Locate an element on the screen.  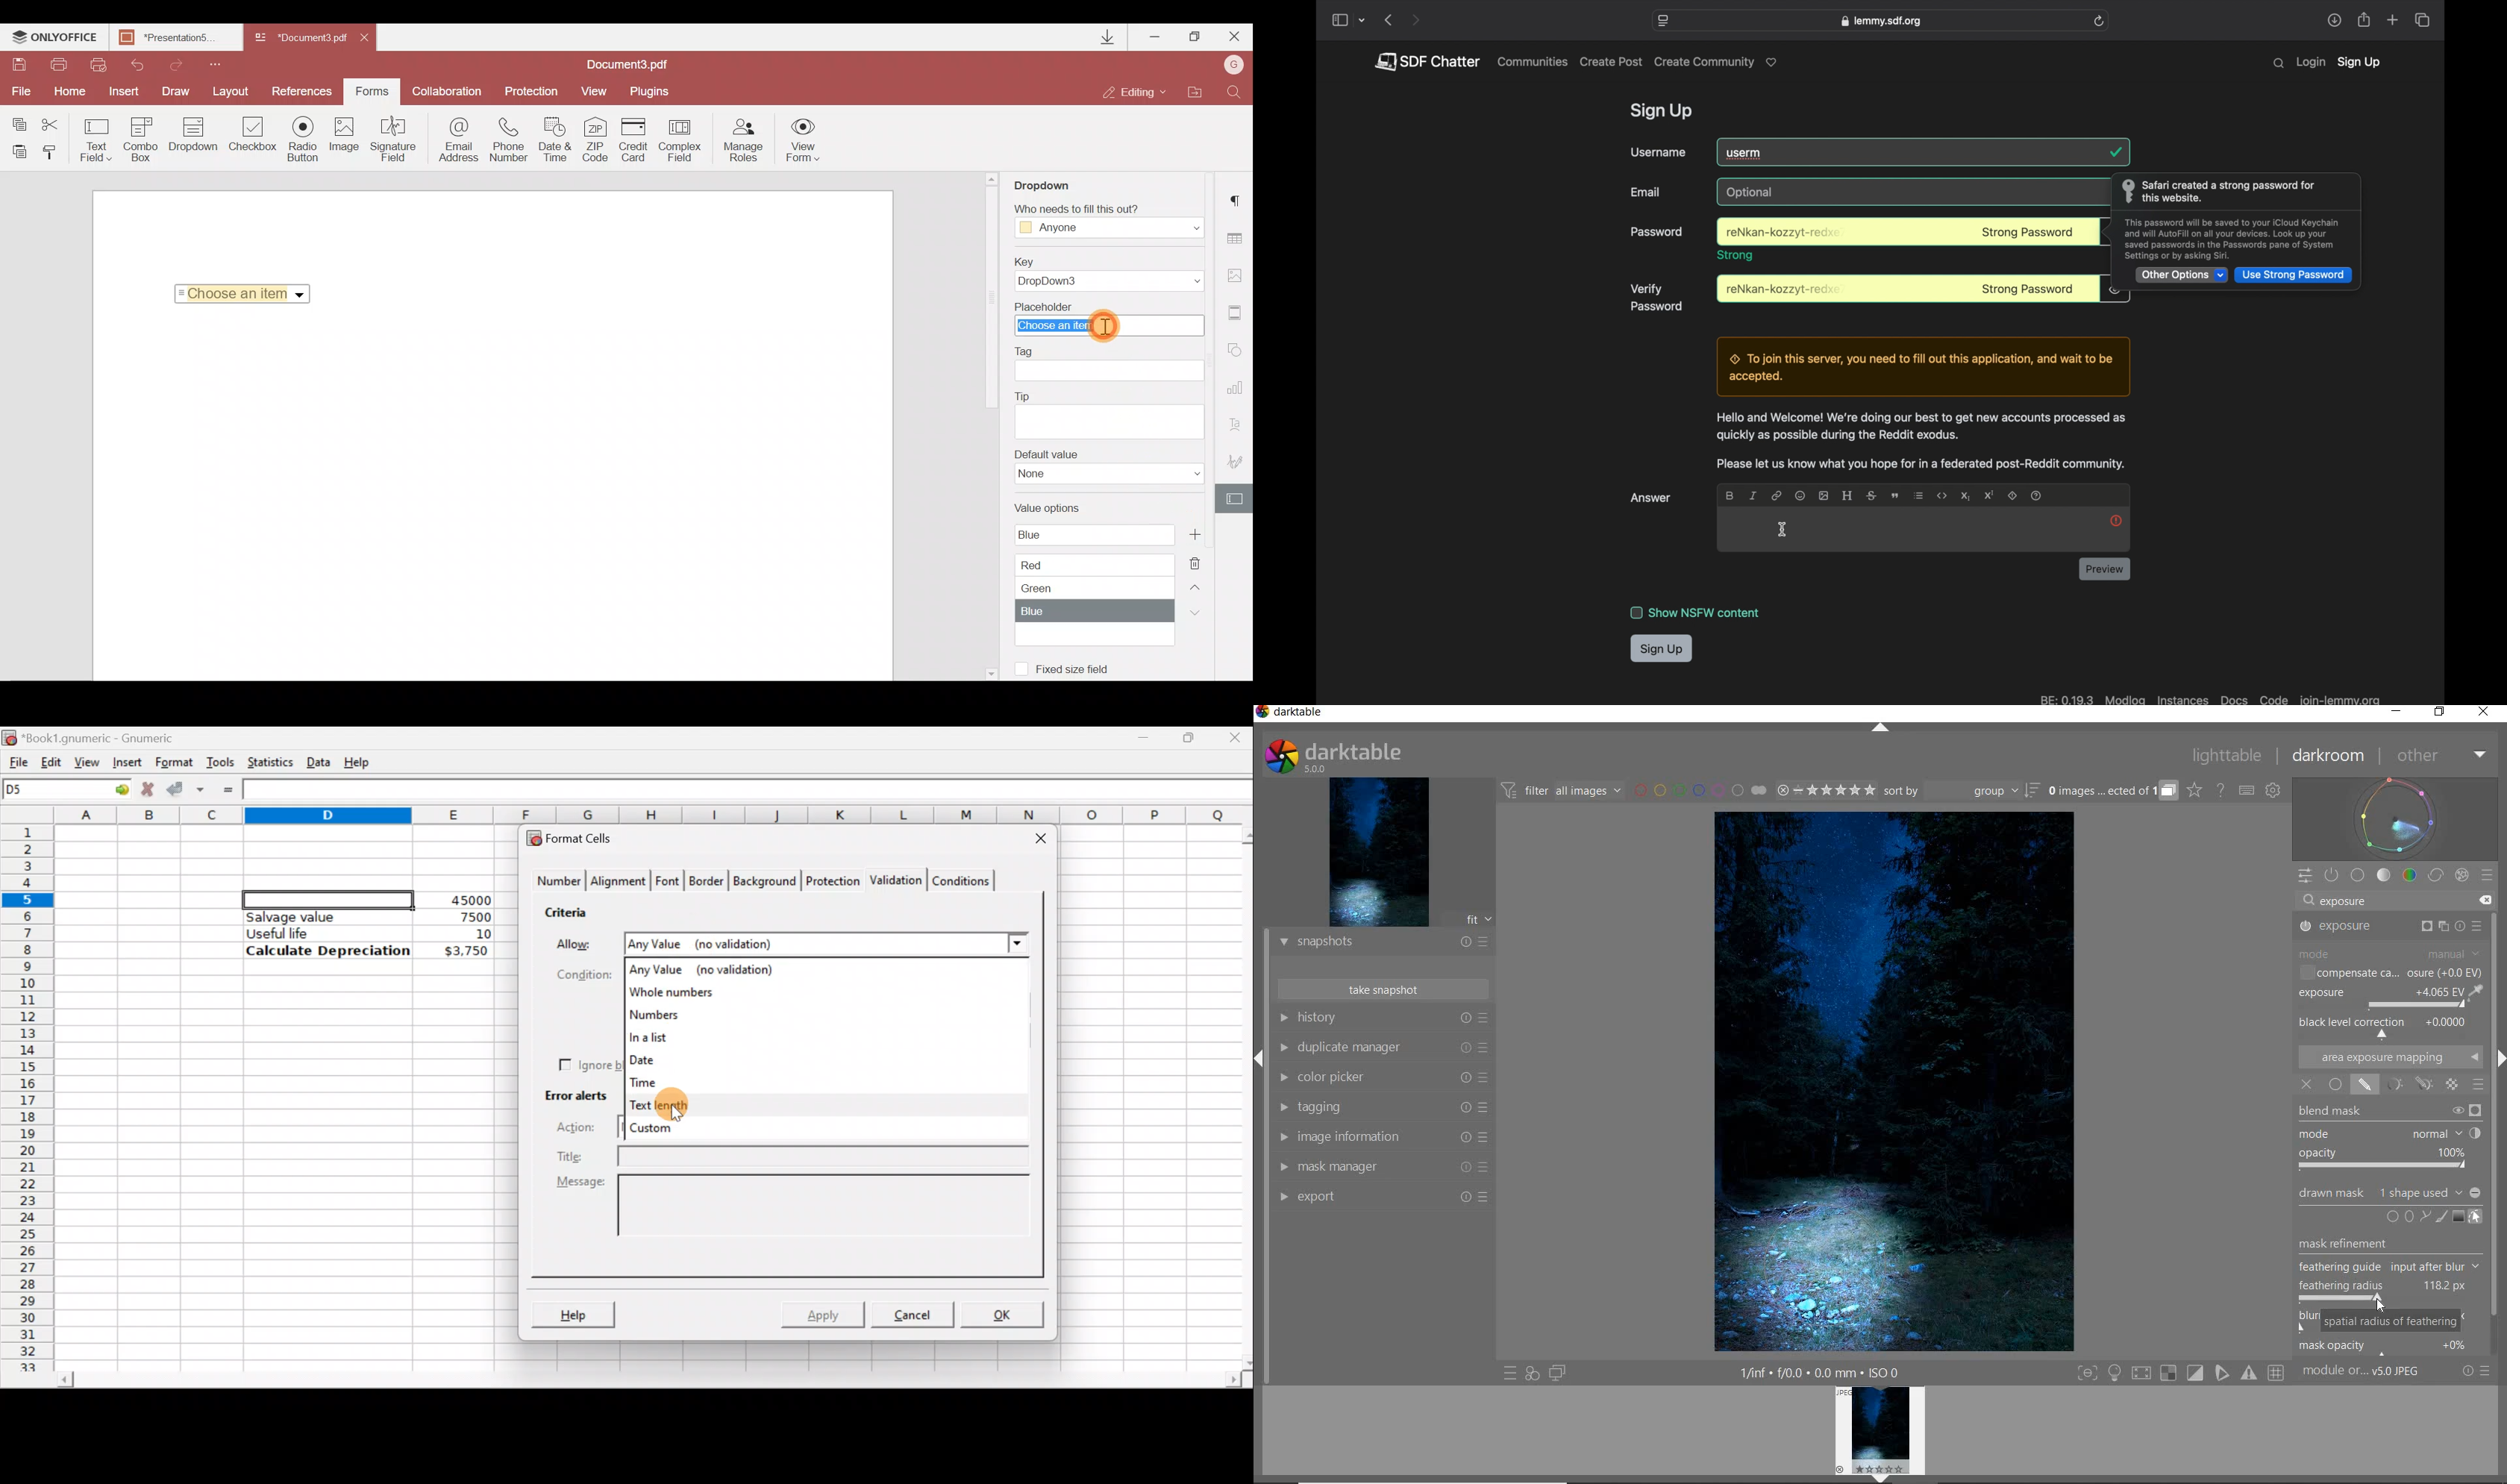
review is located at coordinates (2104, 569).